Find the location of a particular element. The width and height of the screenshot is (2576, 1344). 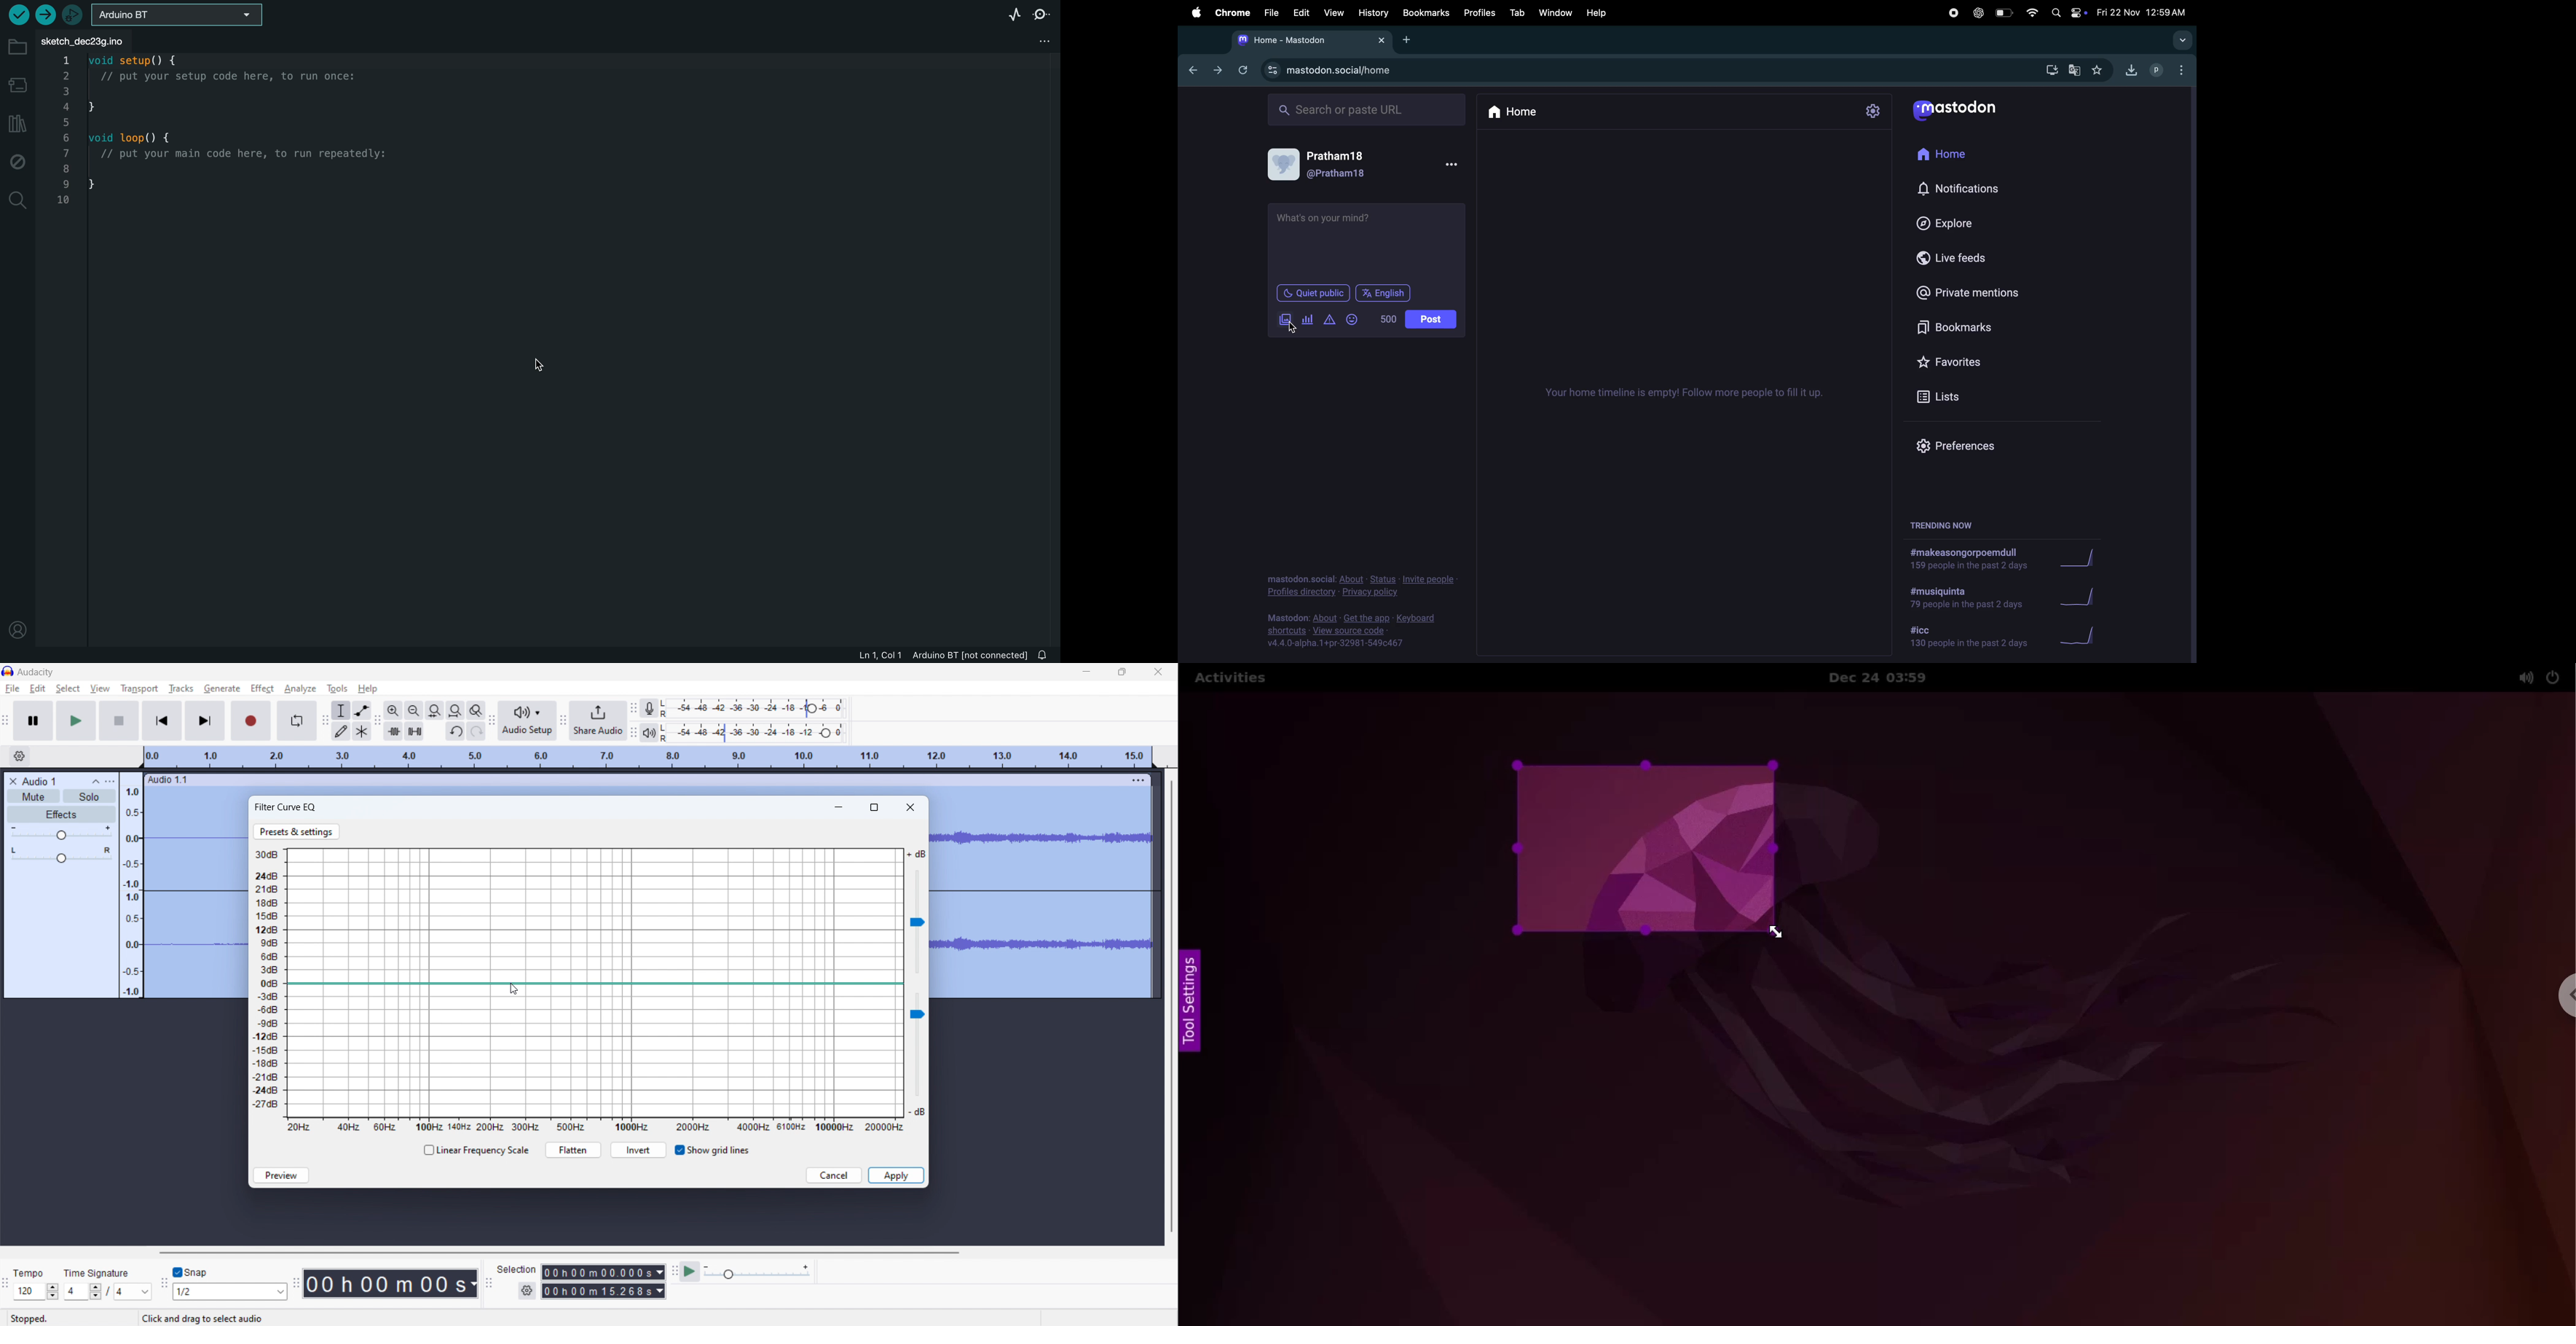

undo is located at coordinates (455, 732).